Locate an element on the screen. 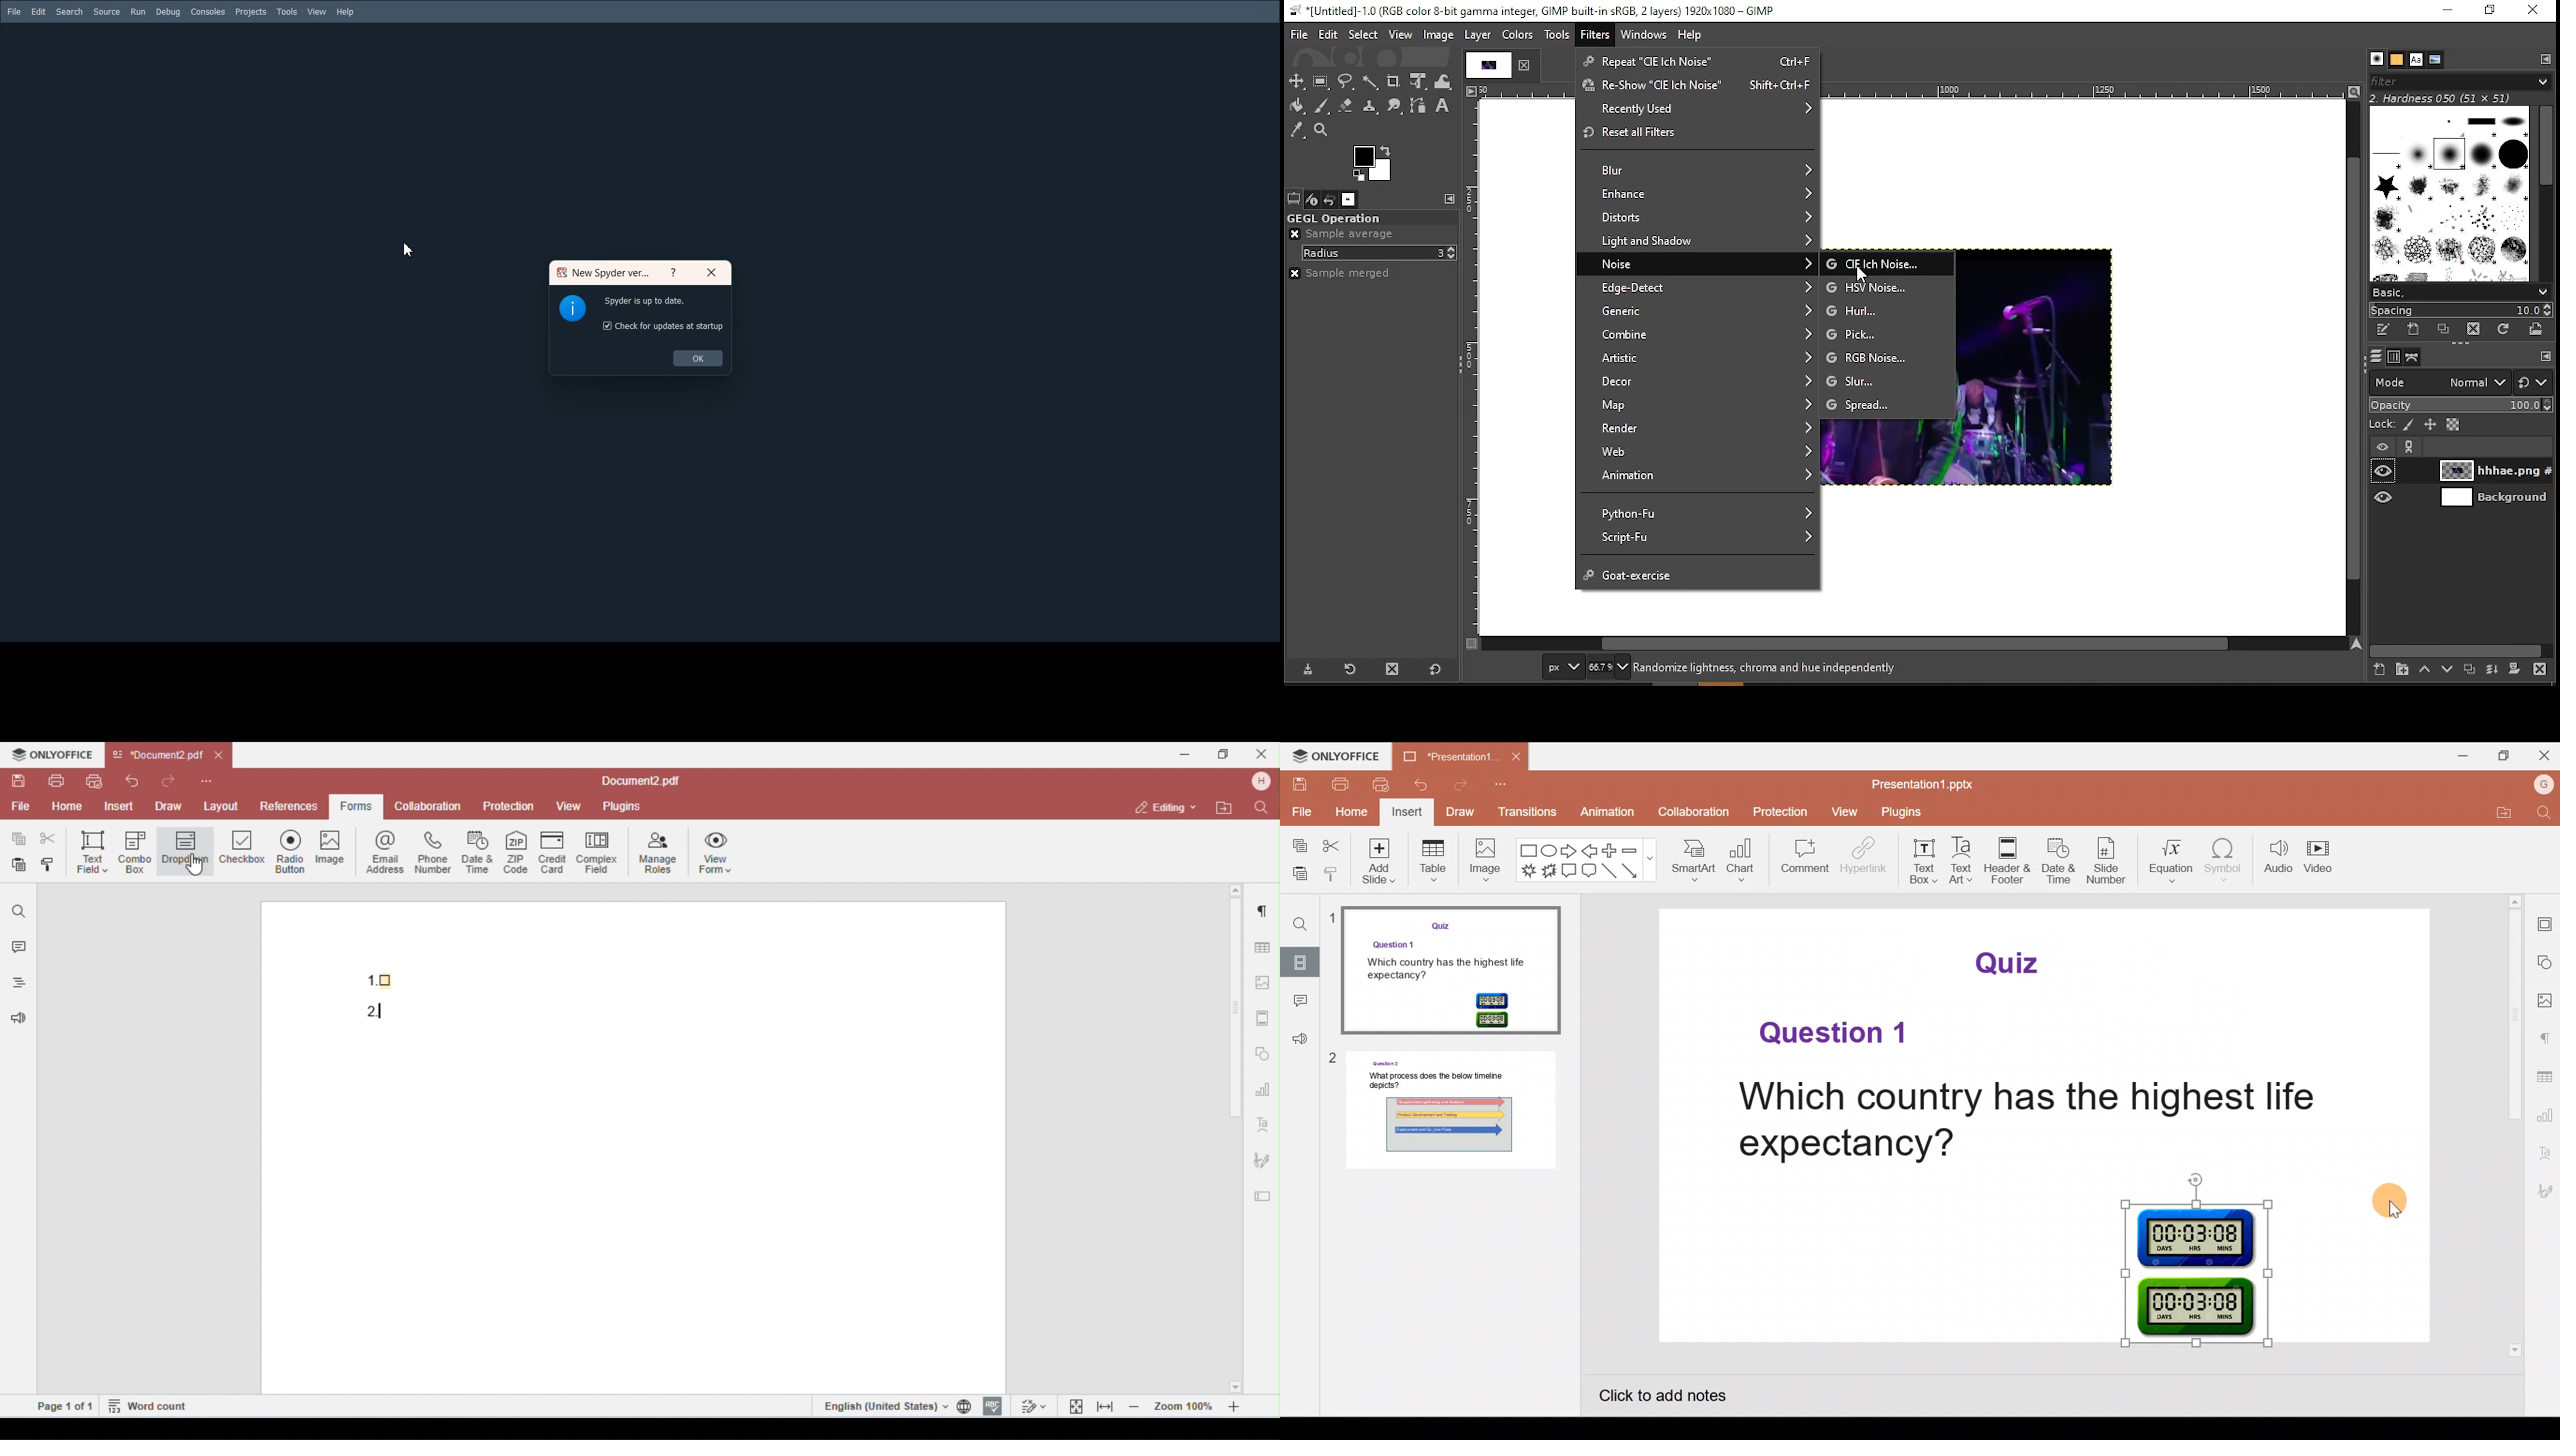 This screenshot has width=2576, height=1456. Video is located at coordinates (2323, 854).